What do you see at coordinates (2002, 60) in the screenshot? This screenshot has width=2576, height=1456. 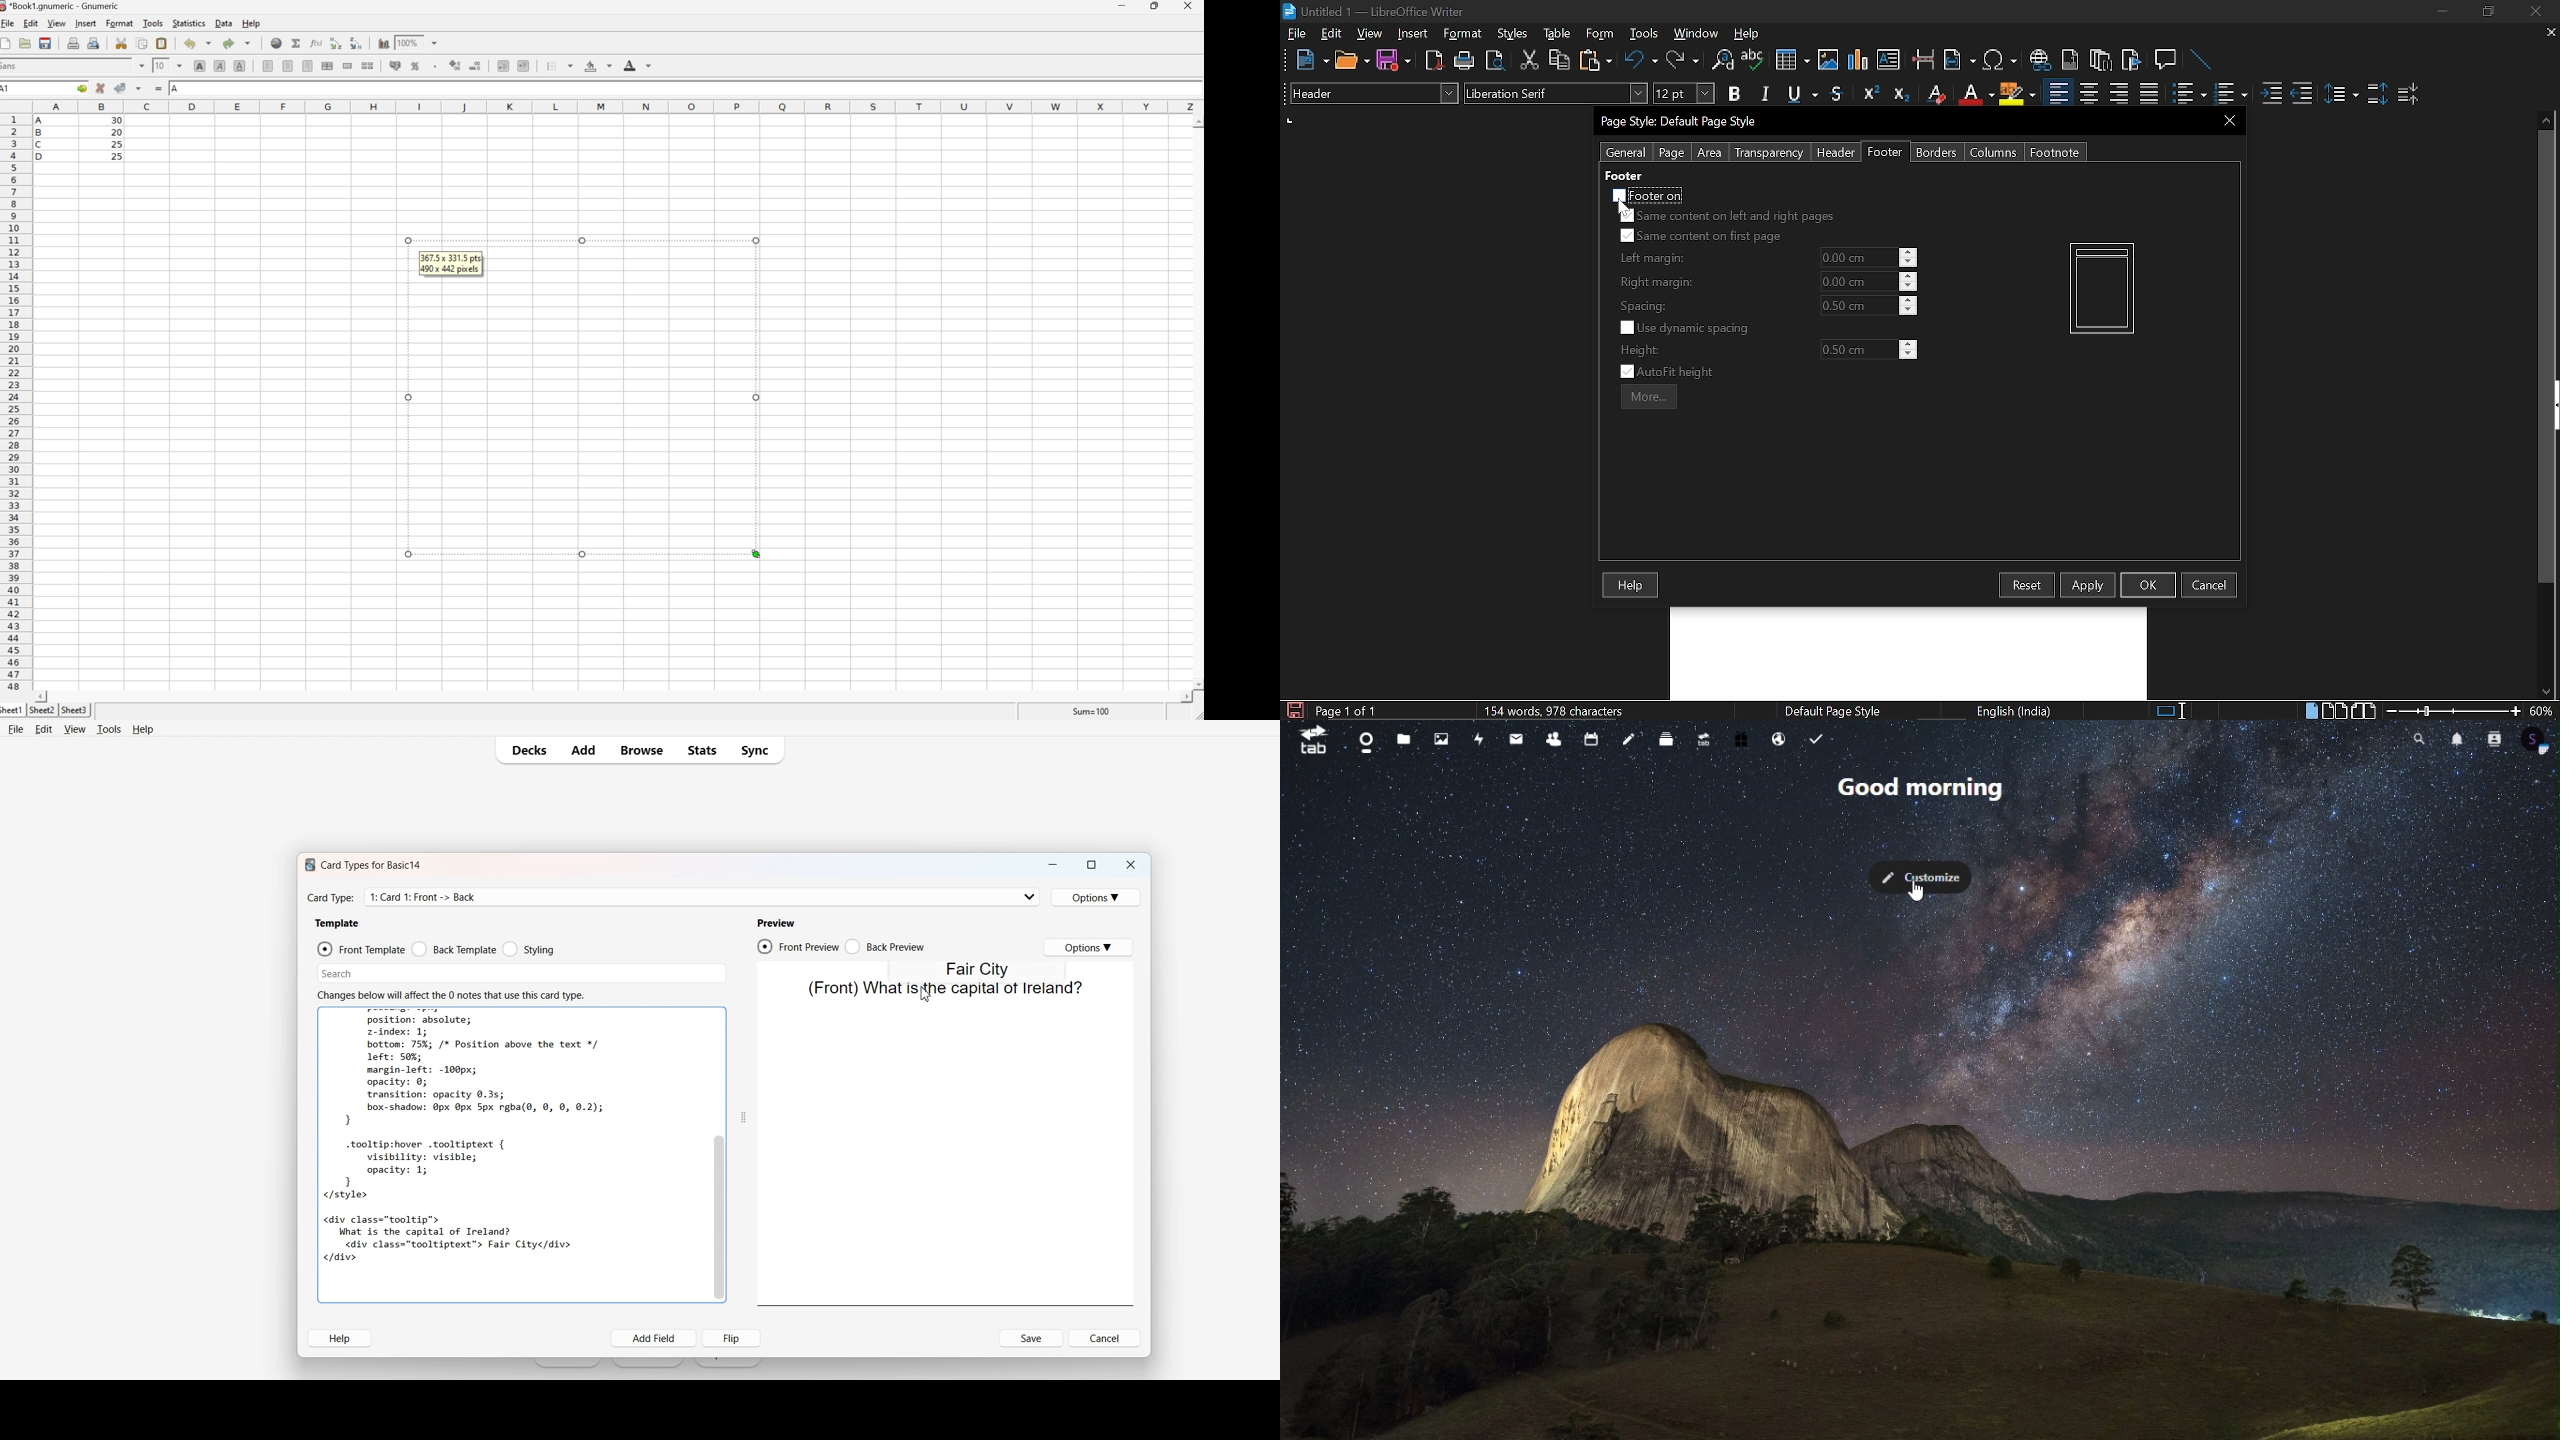 I see `Insert symbol` at bounding box center [2002, 60].